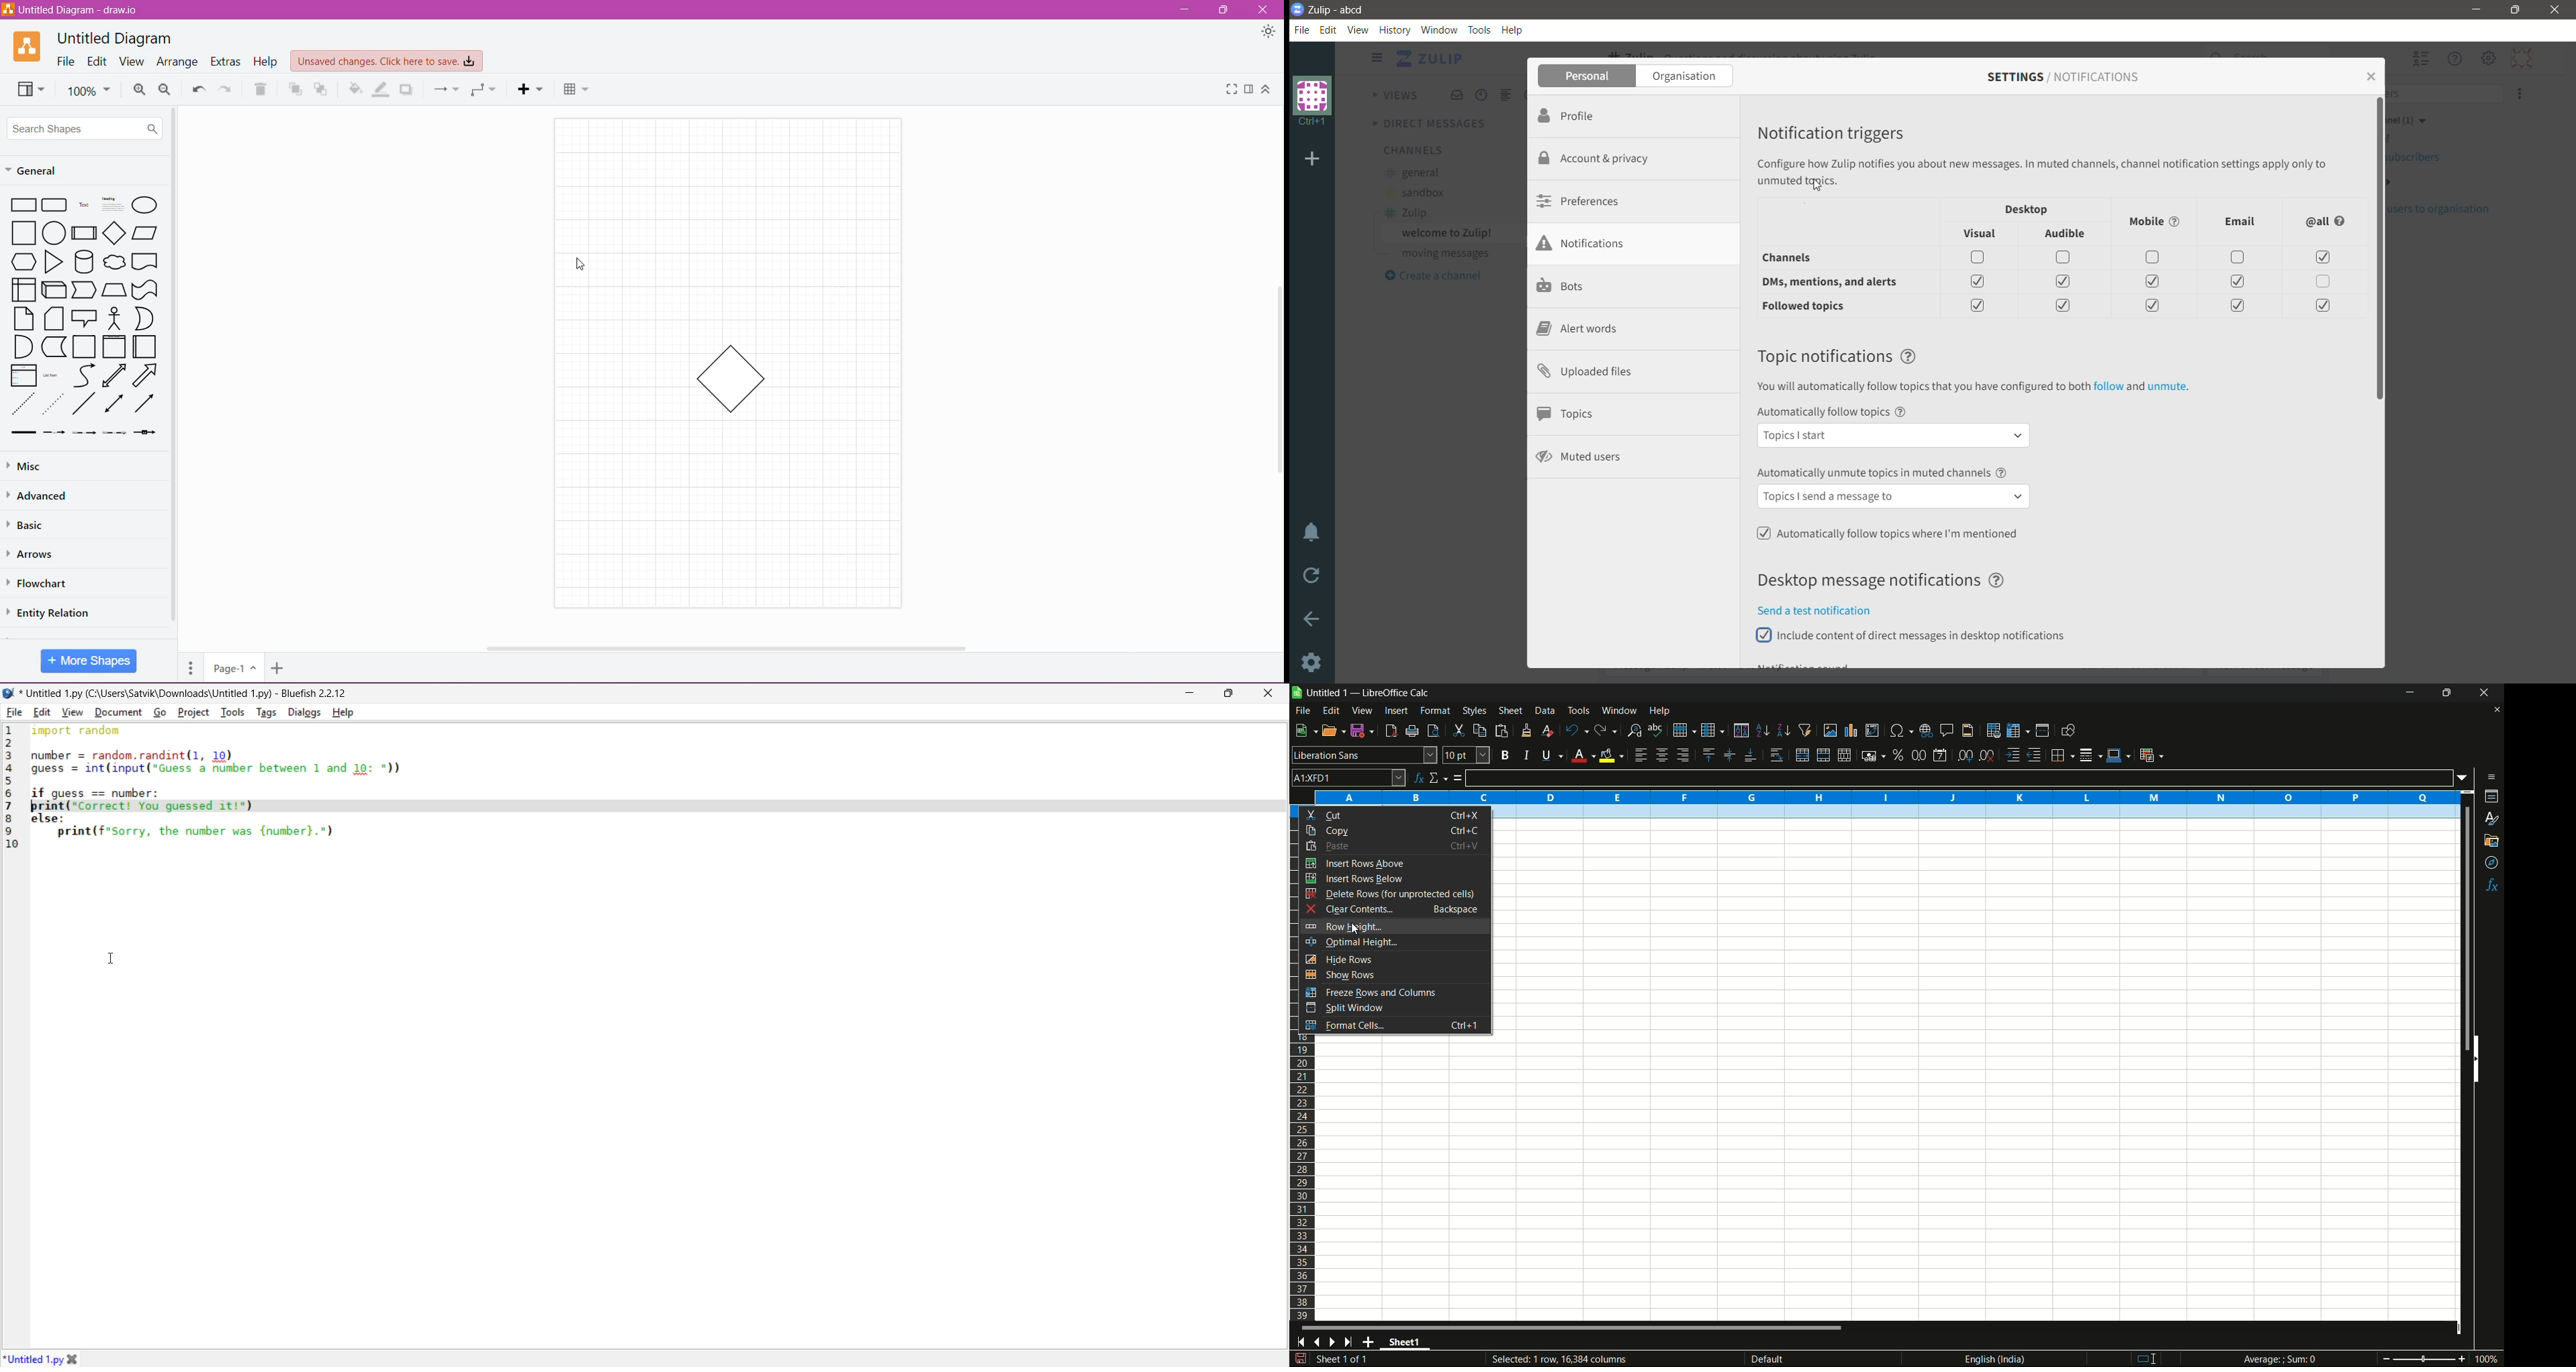 The image size is (2576, 1372). Describe the element at coordinates (1231, 90) in the screenshot. I see `Fullscreen` at that location.